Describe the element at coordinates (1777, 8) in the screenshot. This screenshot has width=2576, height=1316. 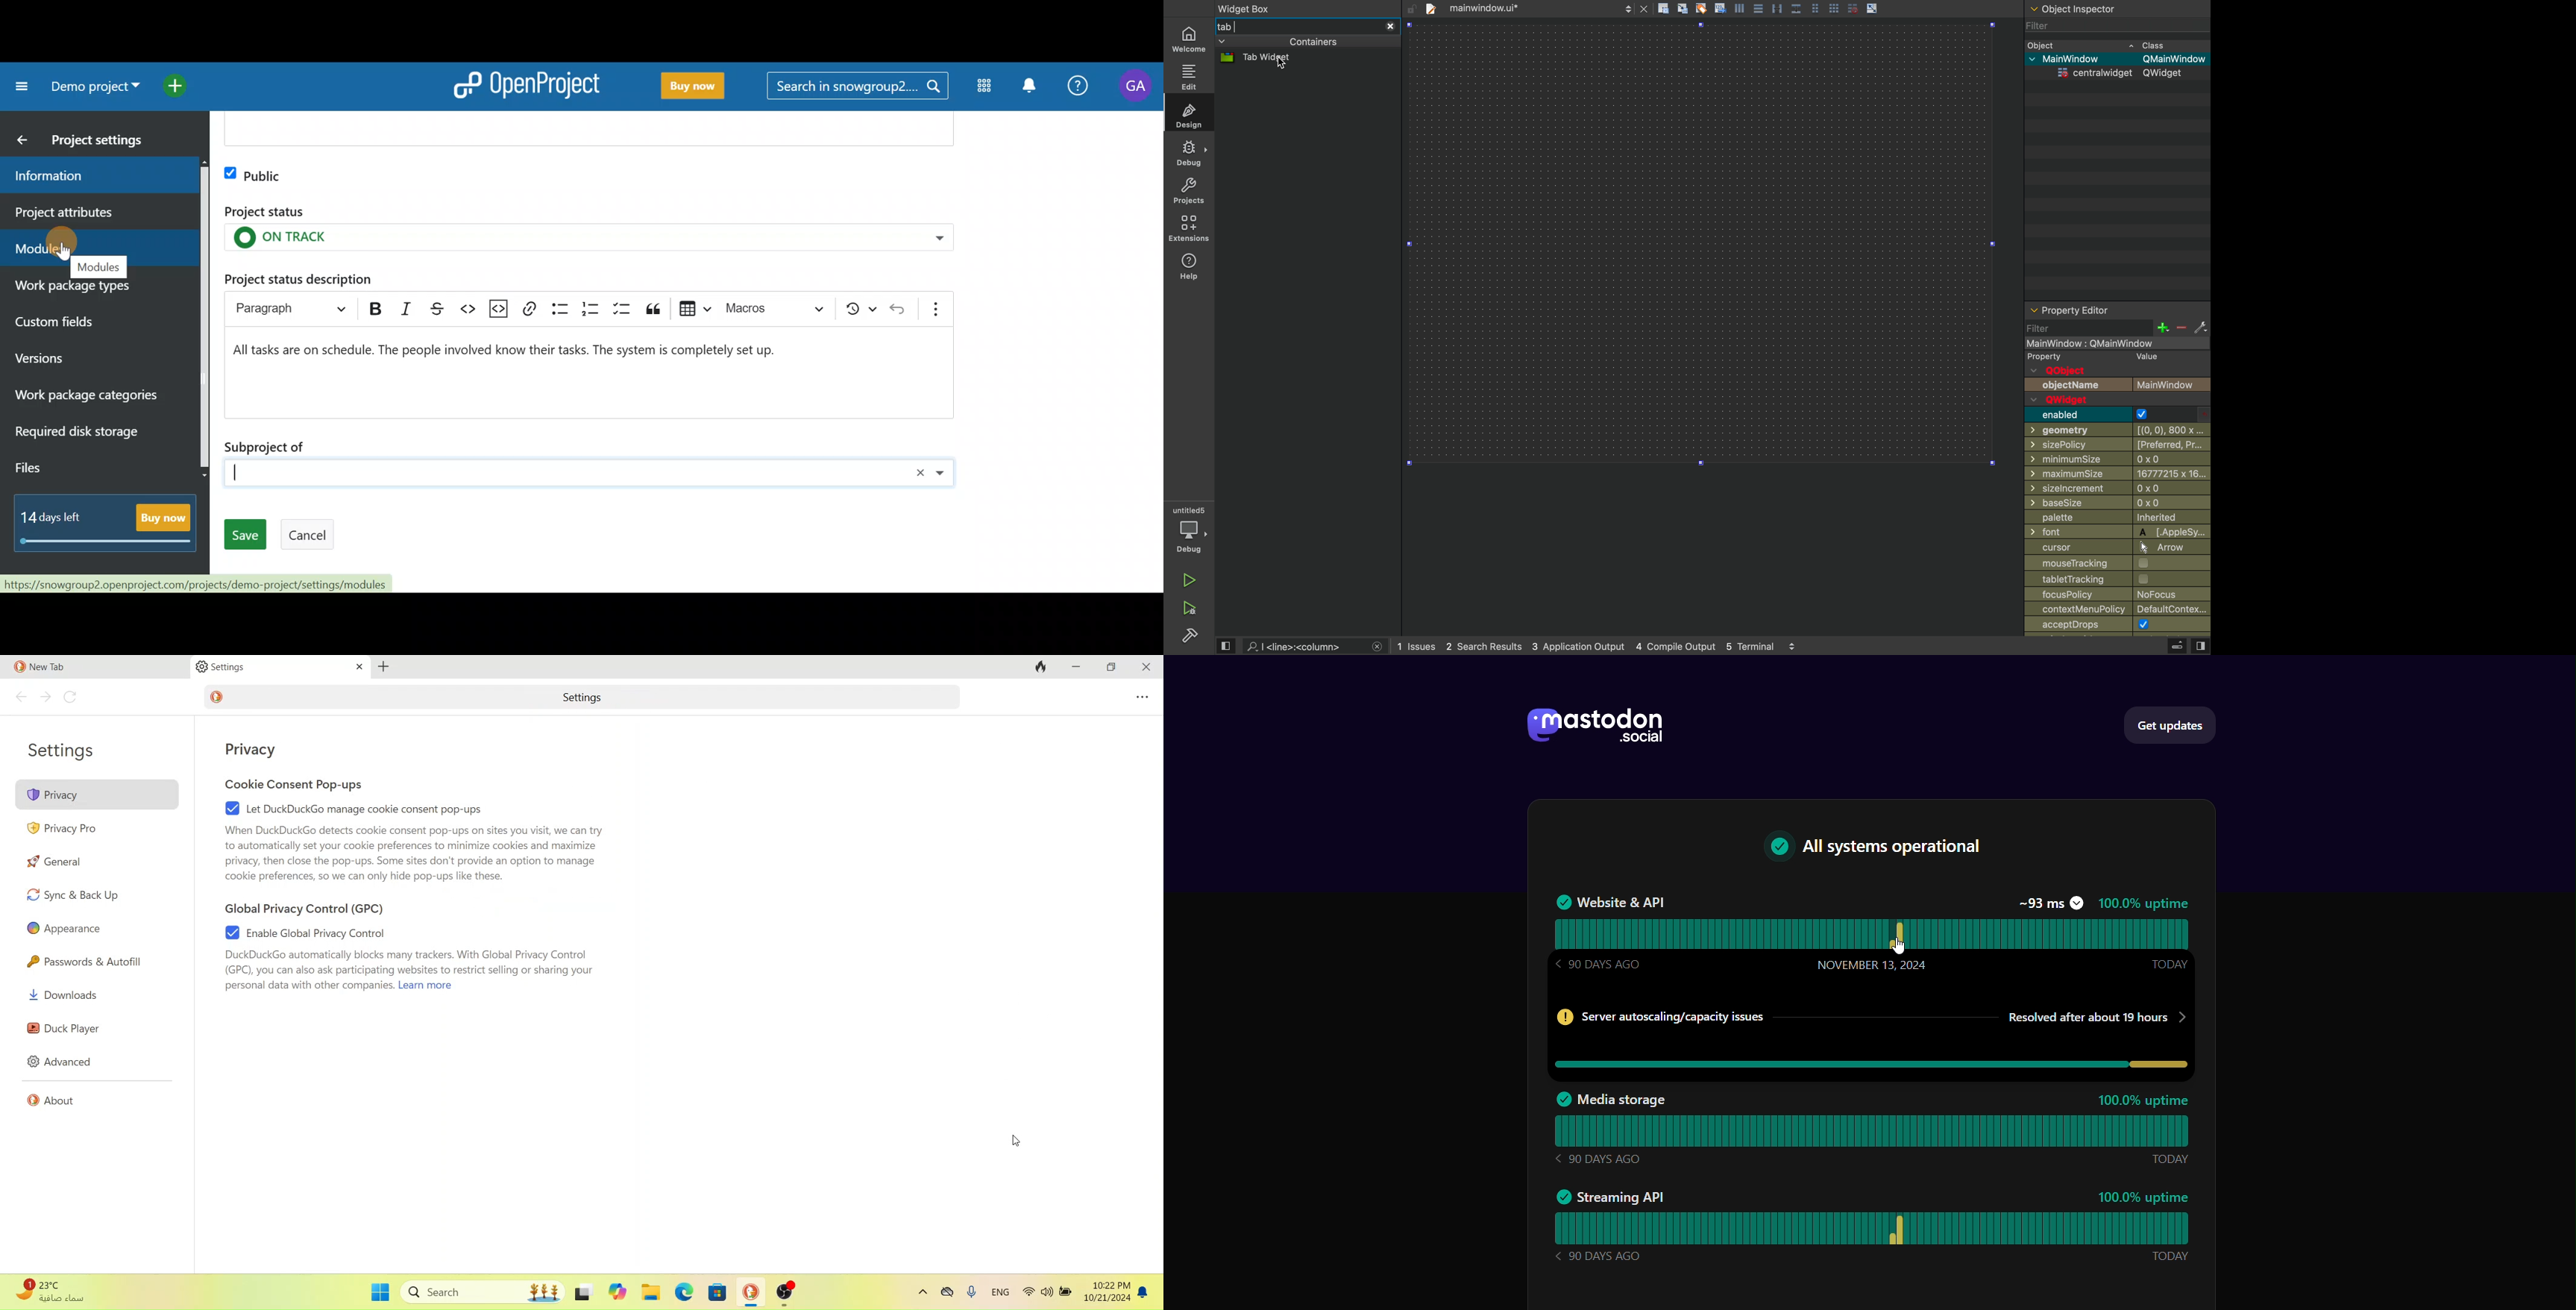
I see `distribute horizontally` at that location.